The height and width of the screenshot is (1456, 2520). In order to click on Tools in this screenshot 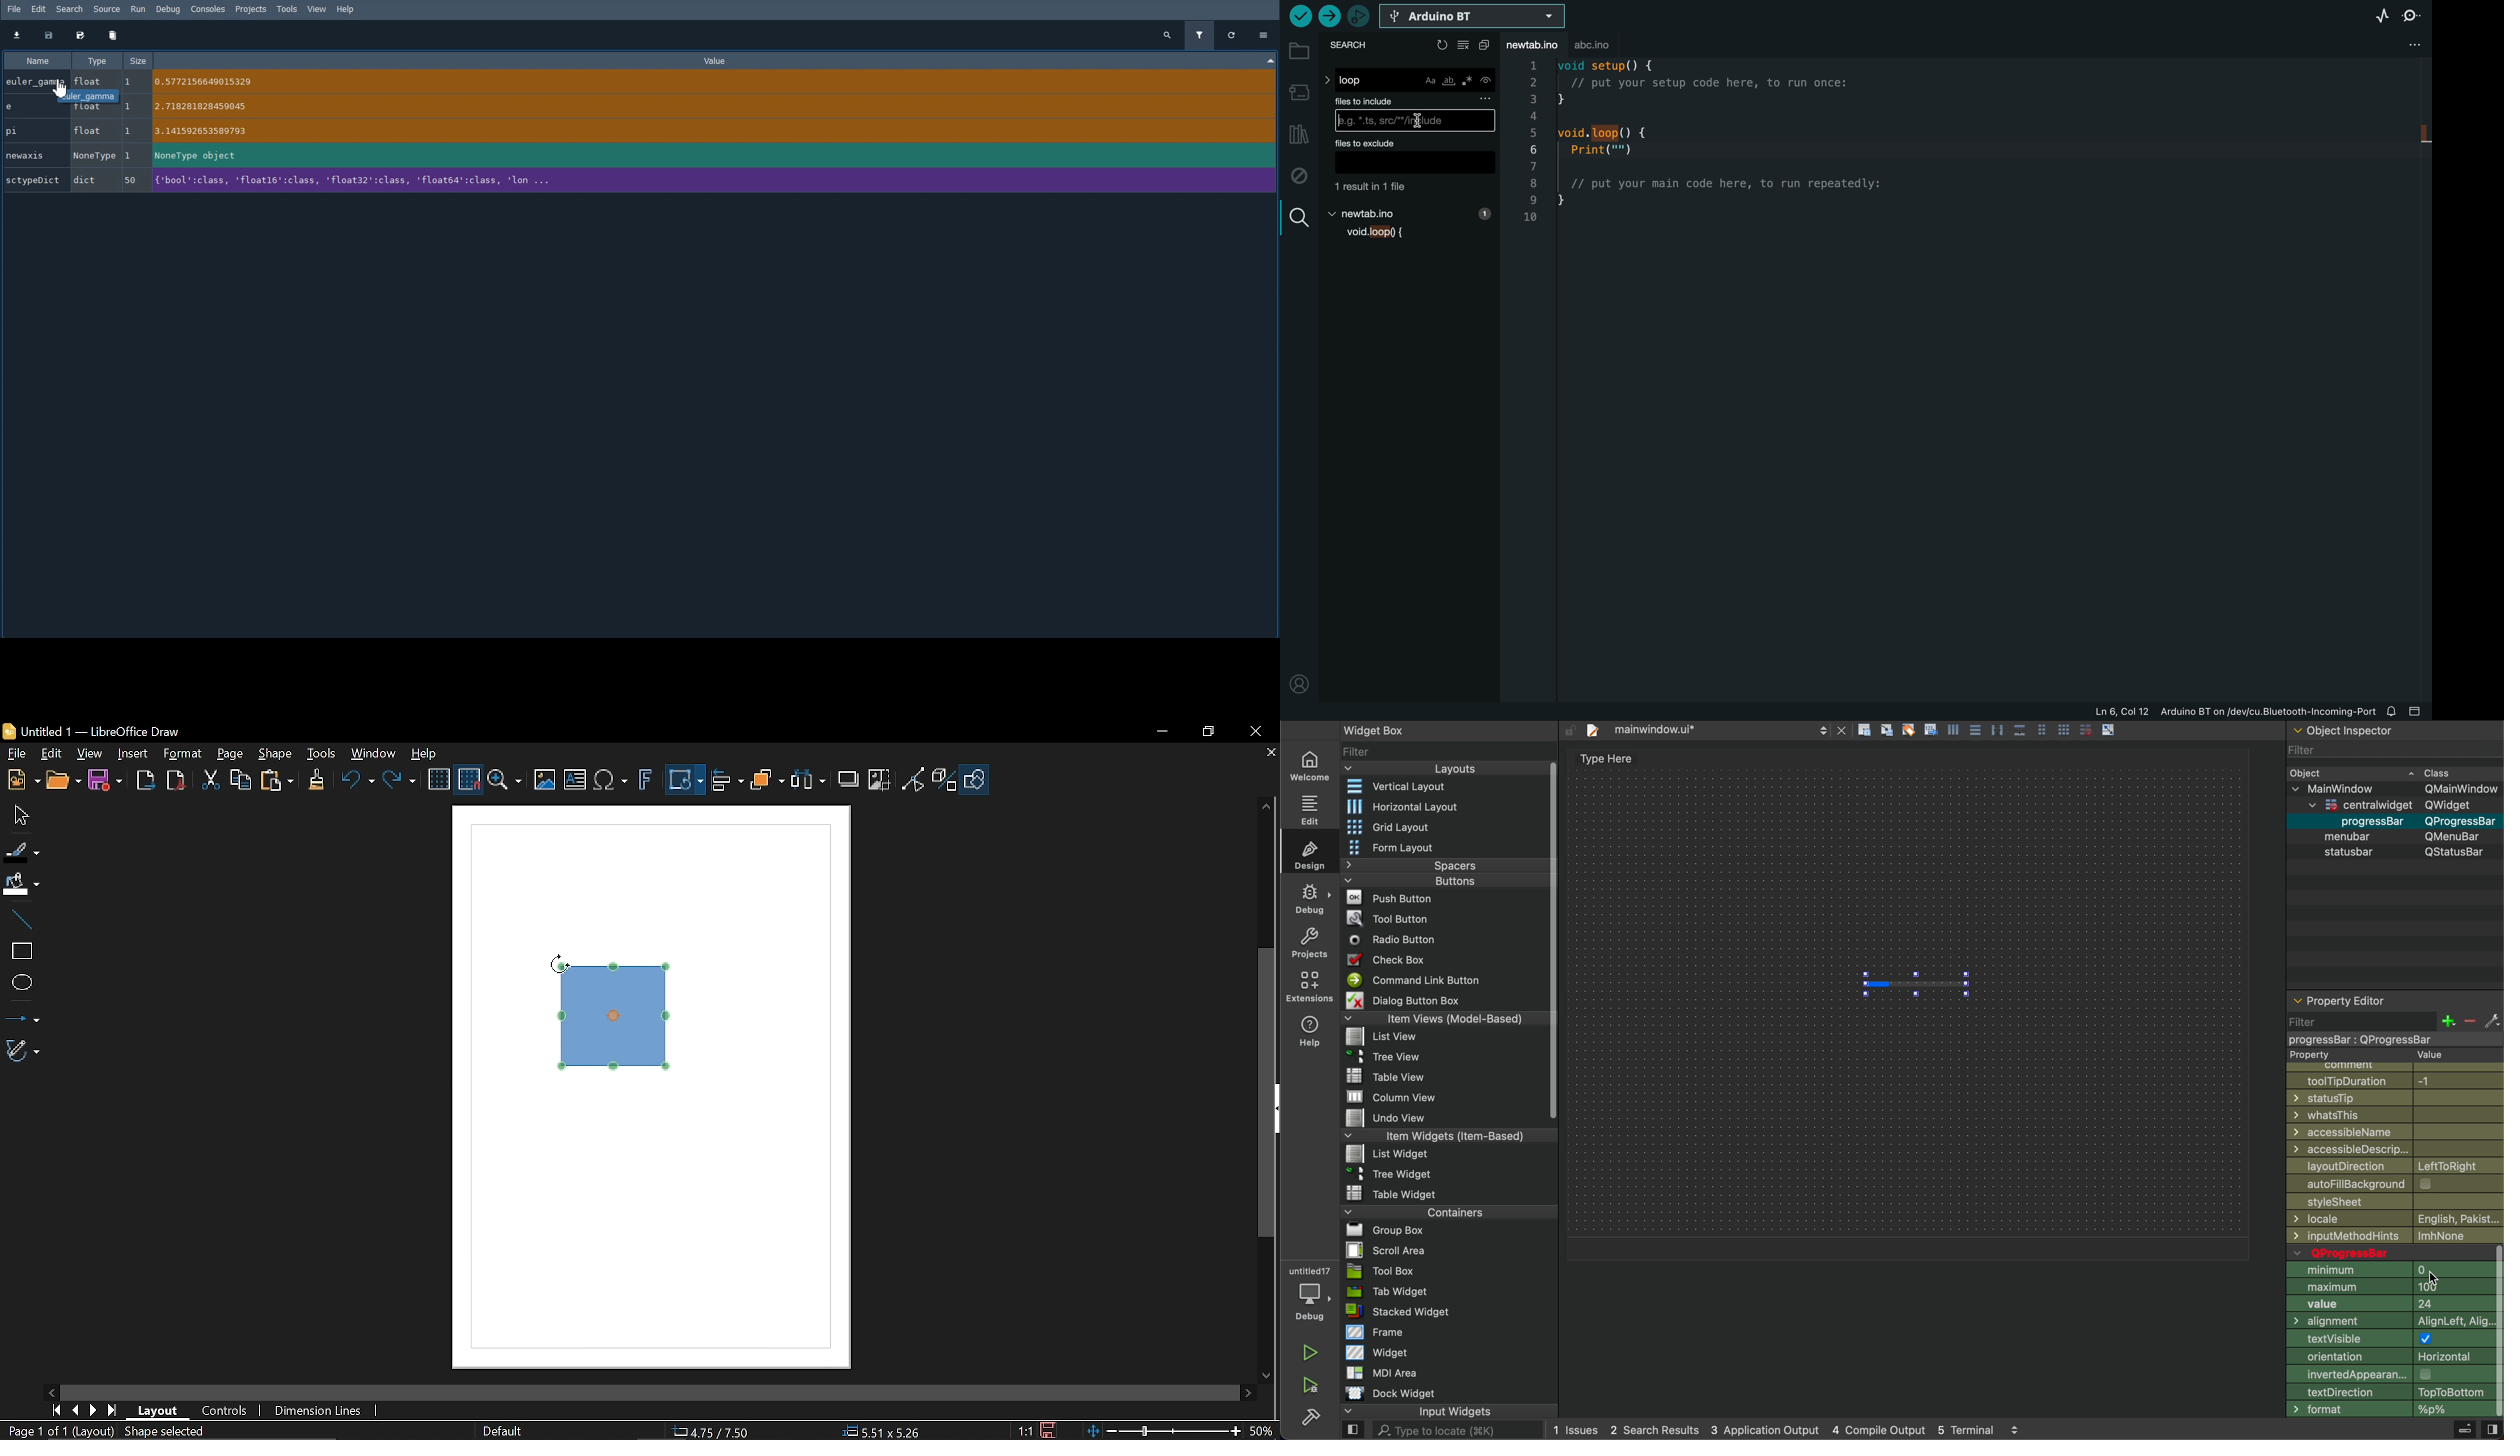, I will do `click(321, 753)`.